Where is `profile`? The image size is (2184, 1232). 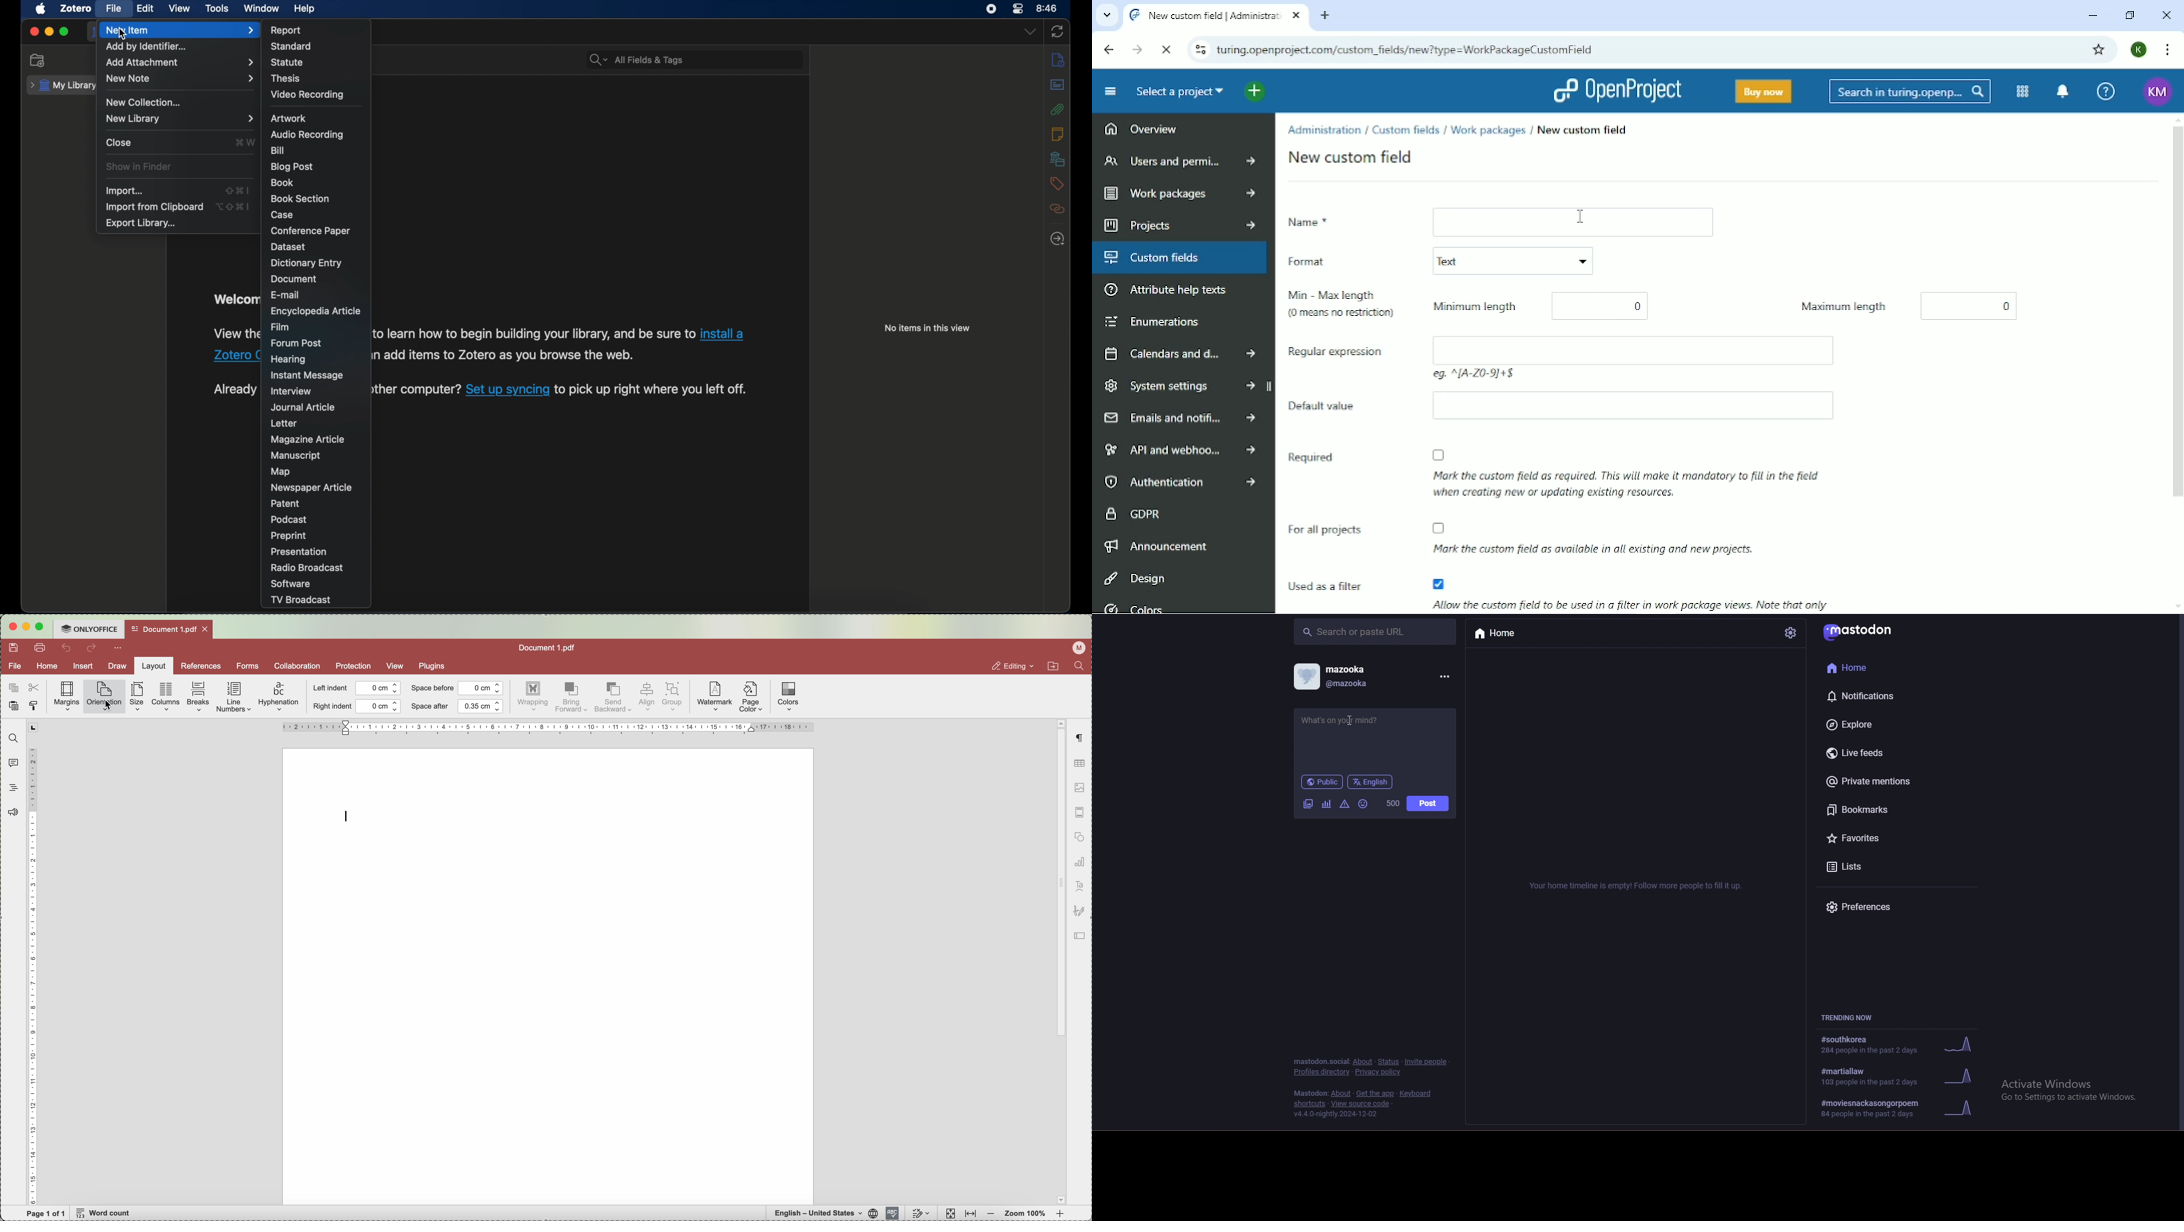
profile is located at coordinates (1307, 676).